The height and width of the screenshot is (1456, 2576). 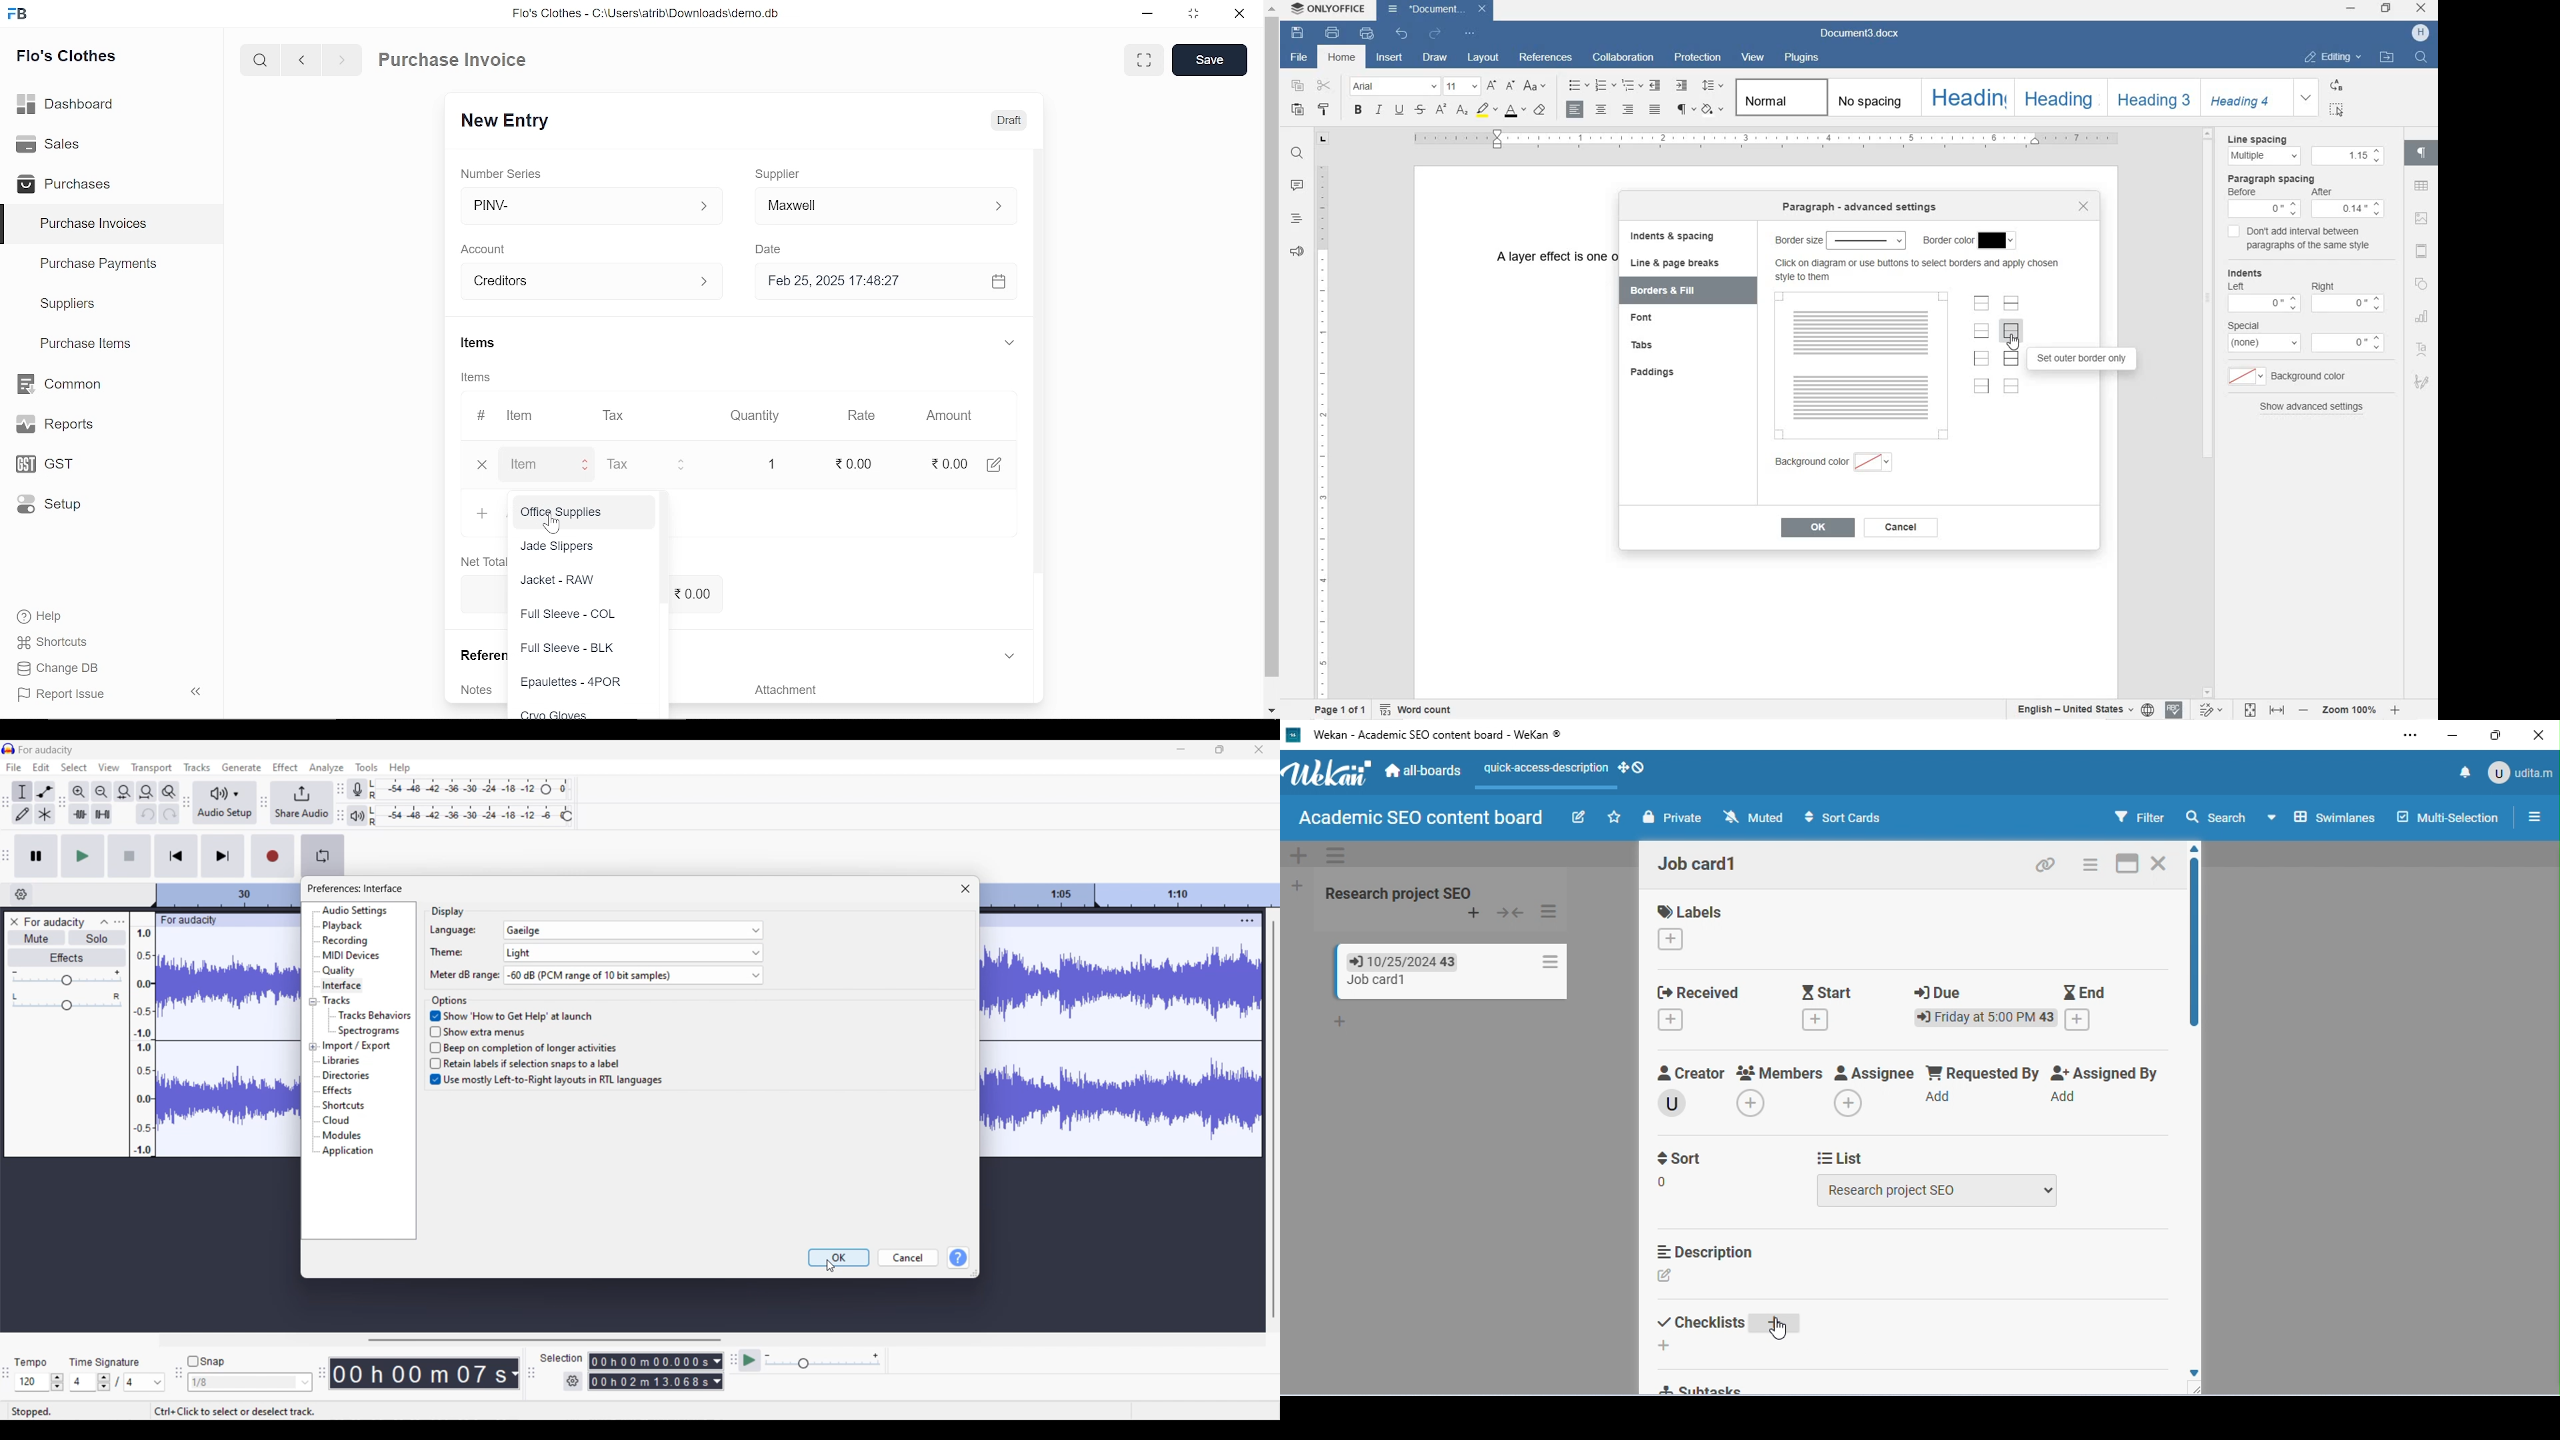 What do you see at coordinates (578, 580) in the screenshot?
I see `Jacket - RAW` at bounding box center [578, 580].